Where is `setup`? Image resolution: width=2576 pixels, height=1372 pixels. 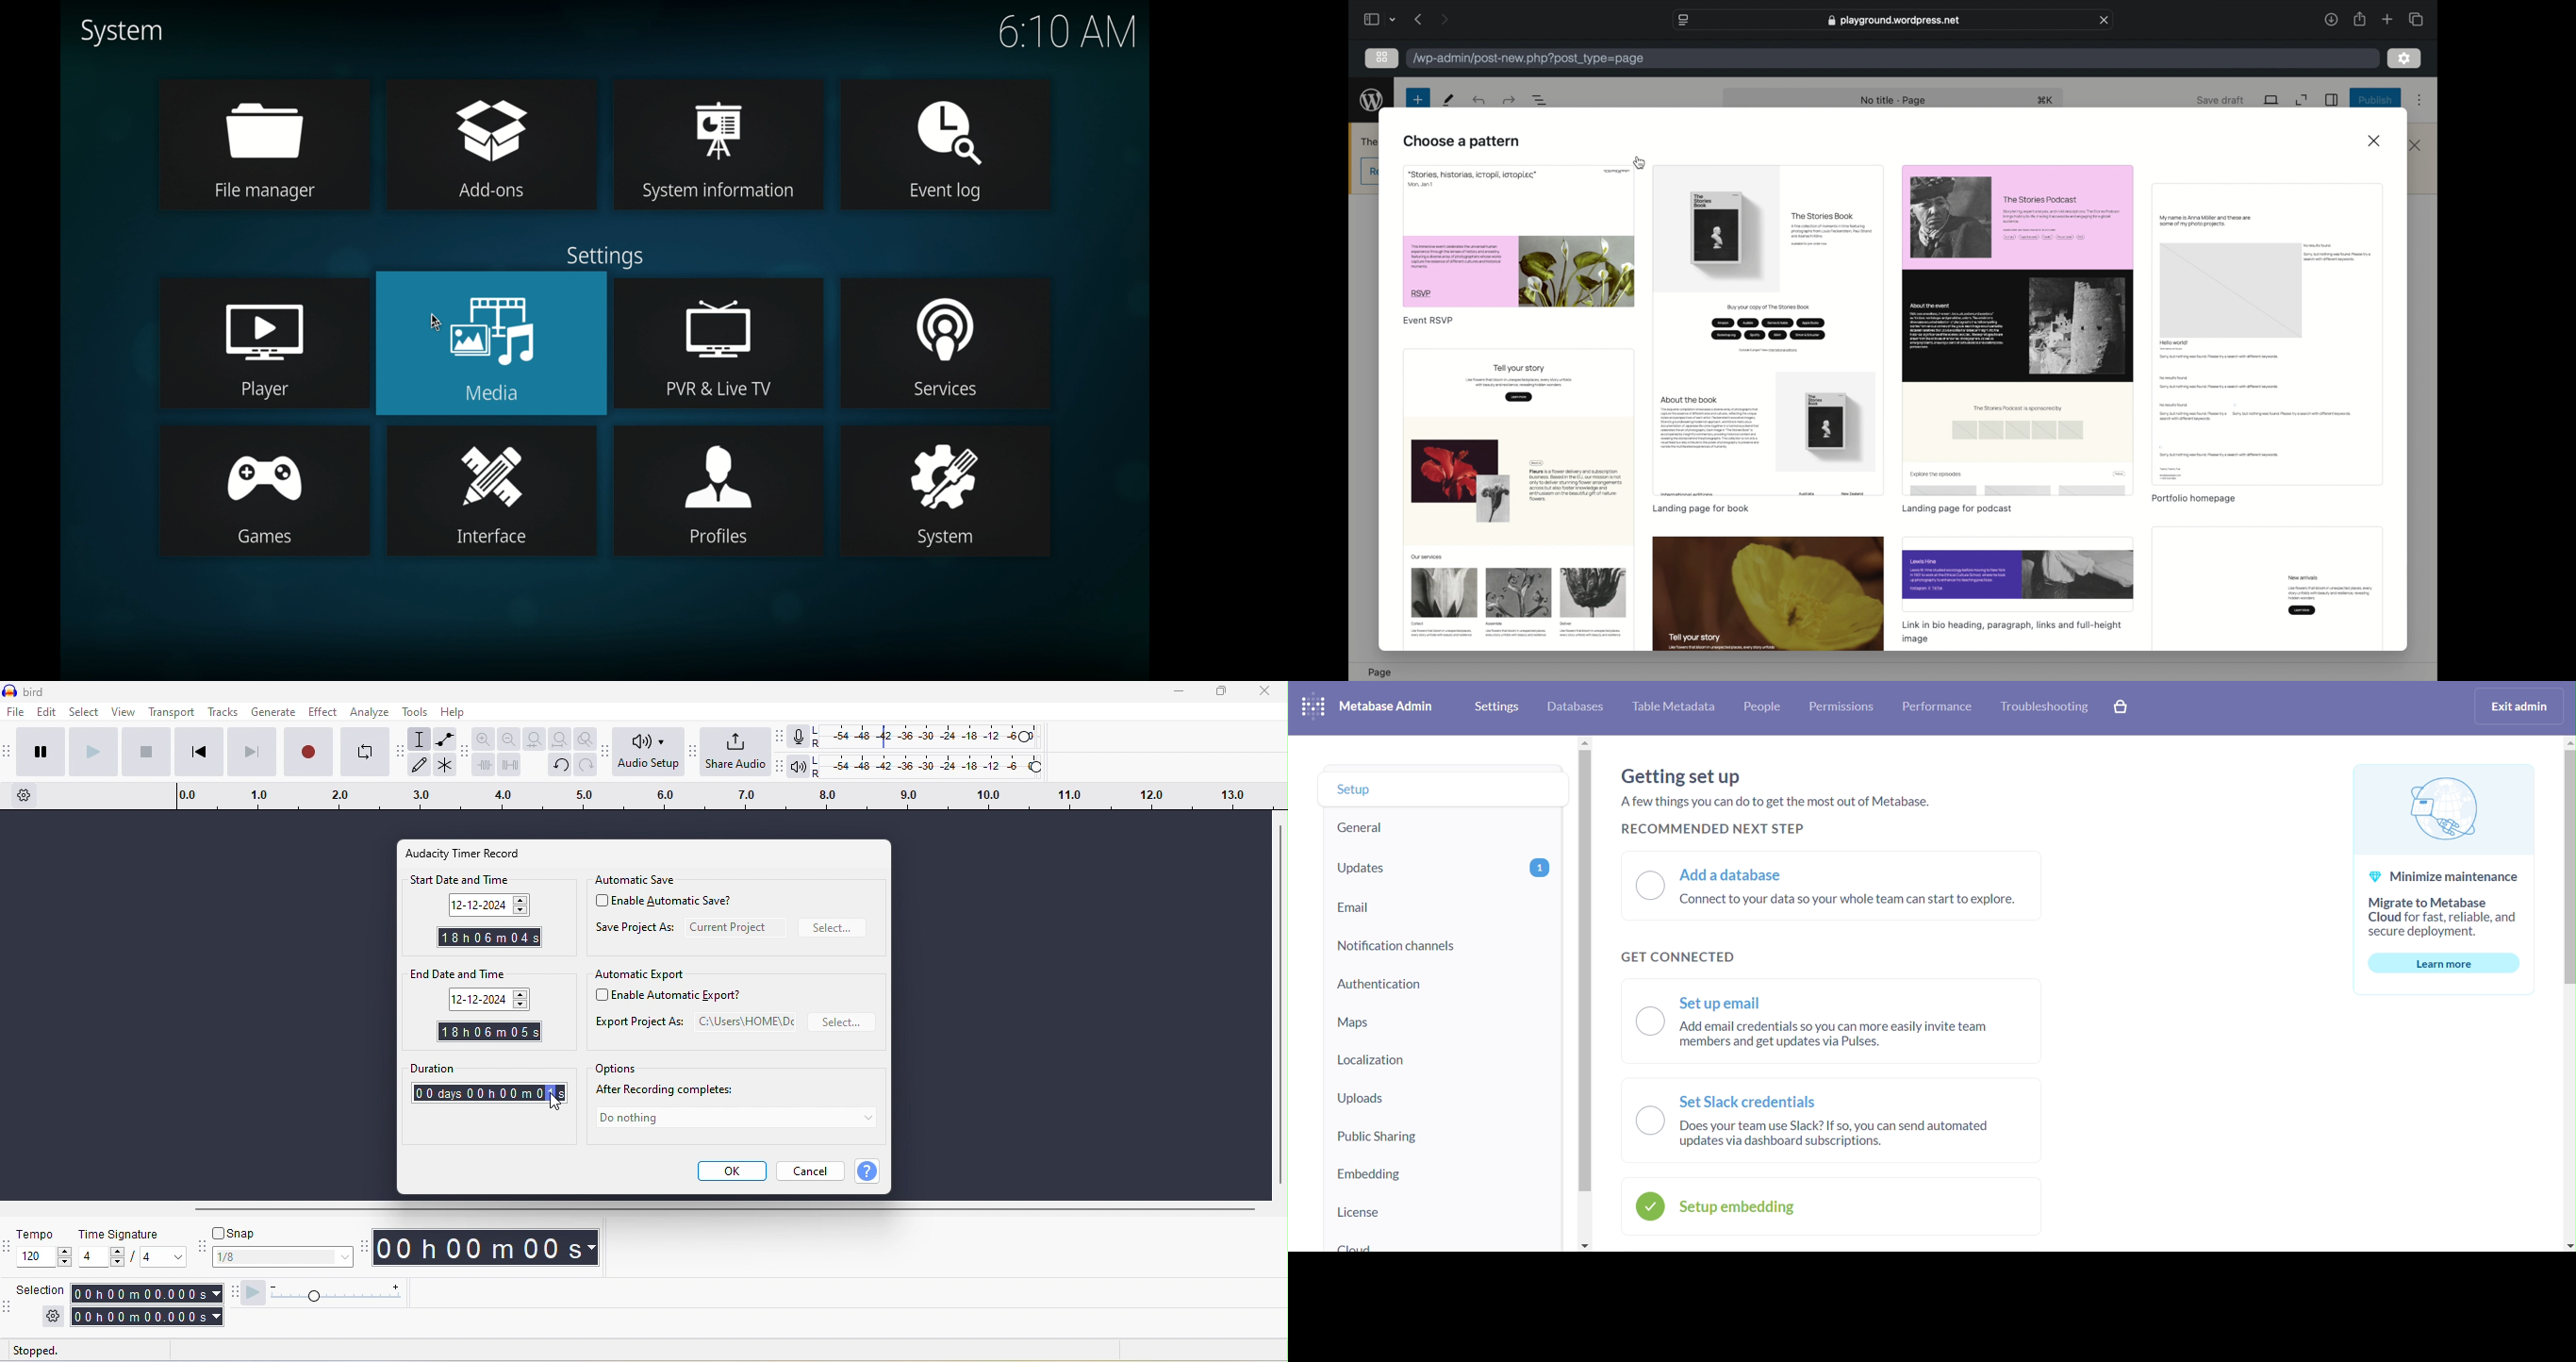 setup is located at coordinates (1439, 788).